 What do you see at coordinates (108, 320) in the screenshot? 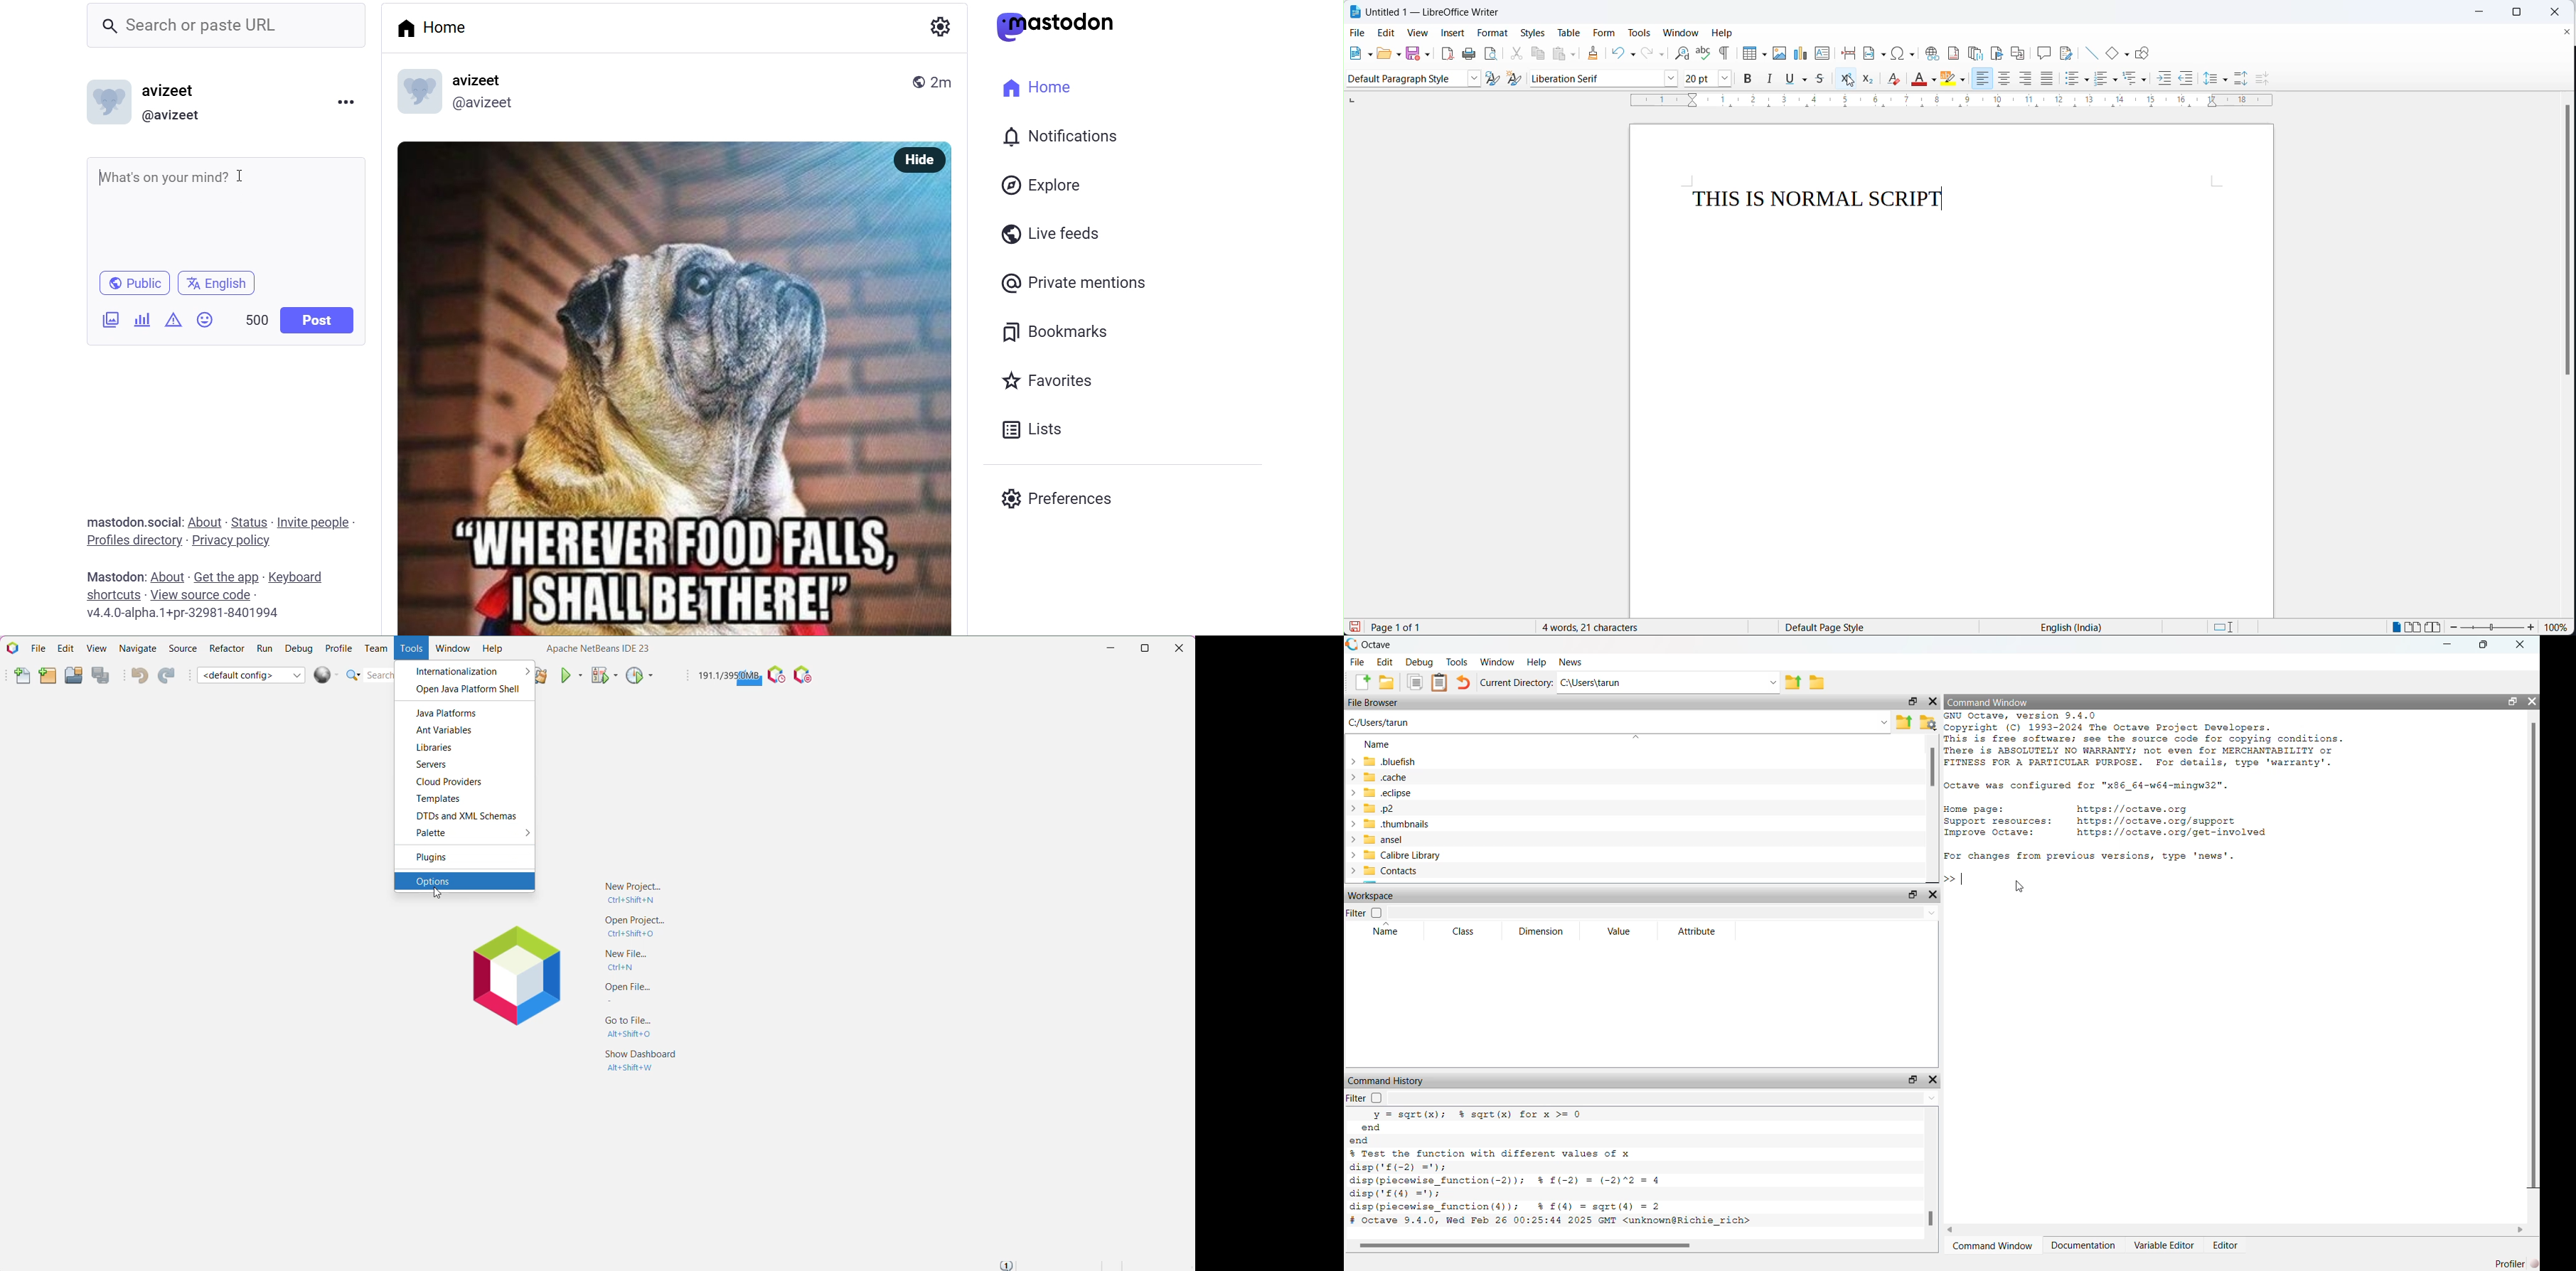
I see `image/videos` at bounding box center [108, 320].